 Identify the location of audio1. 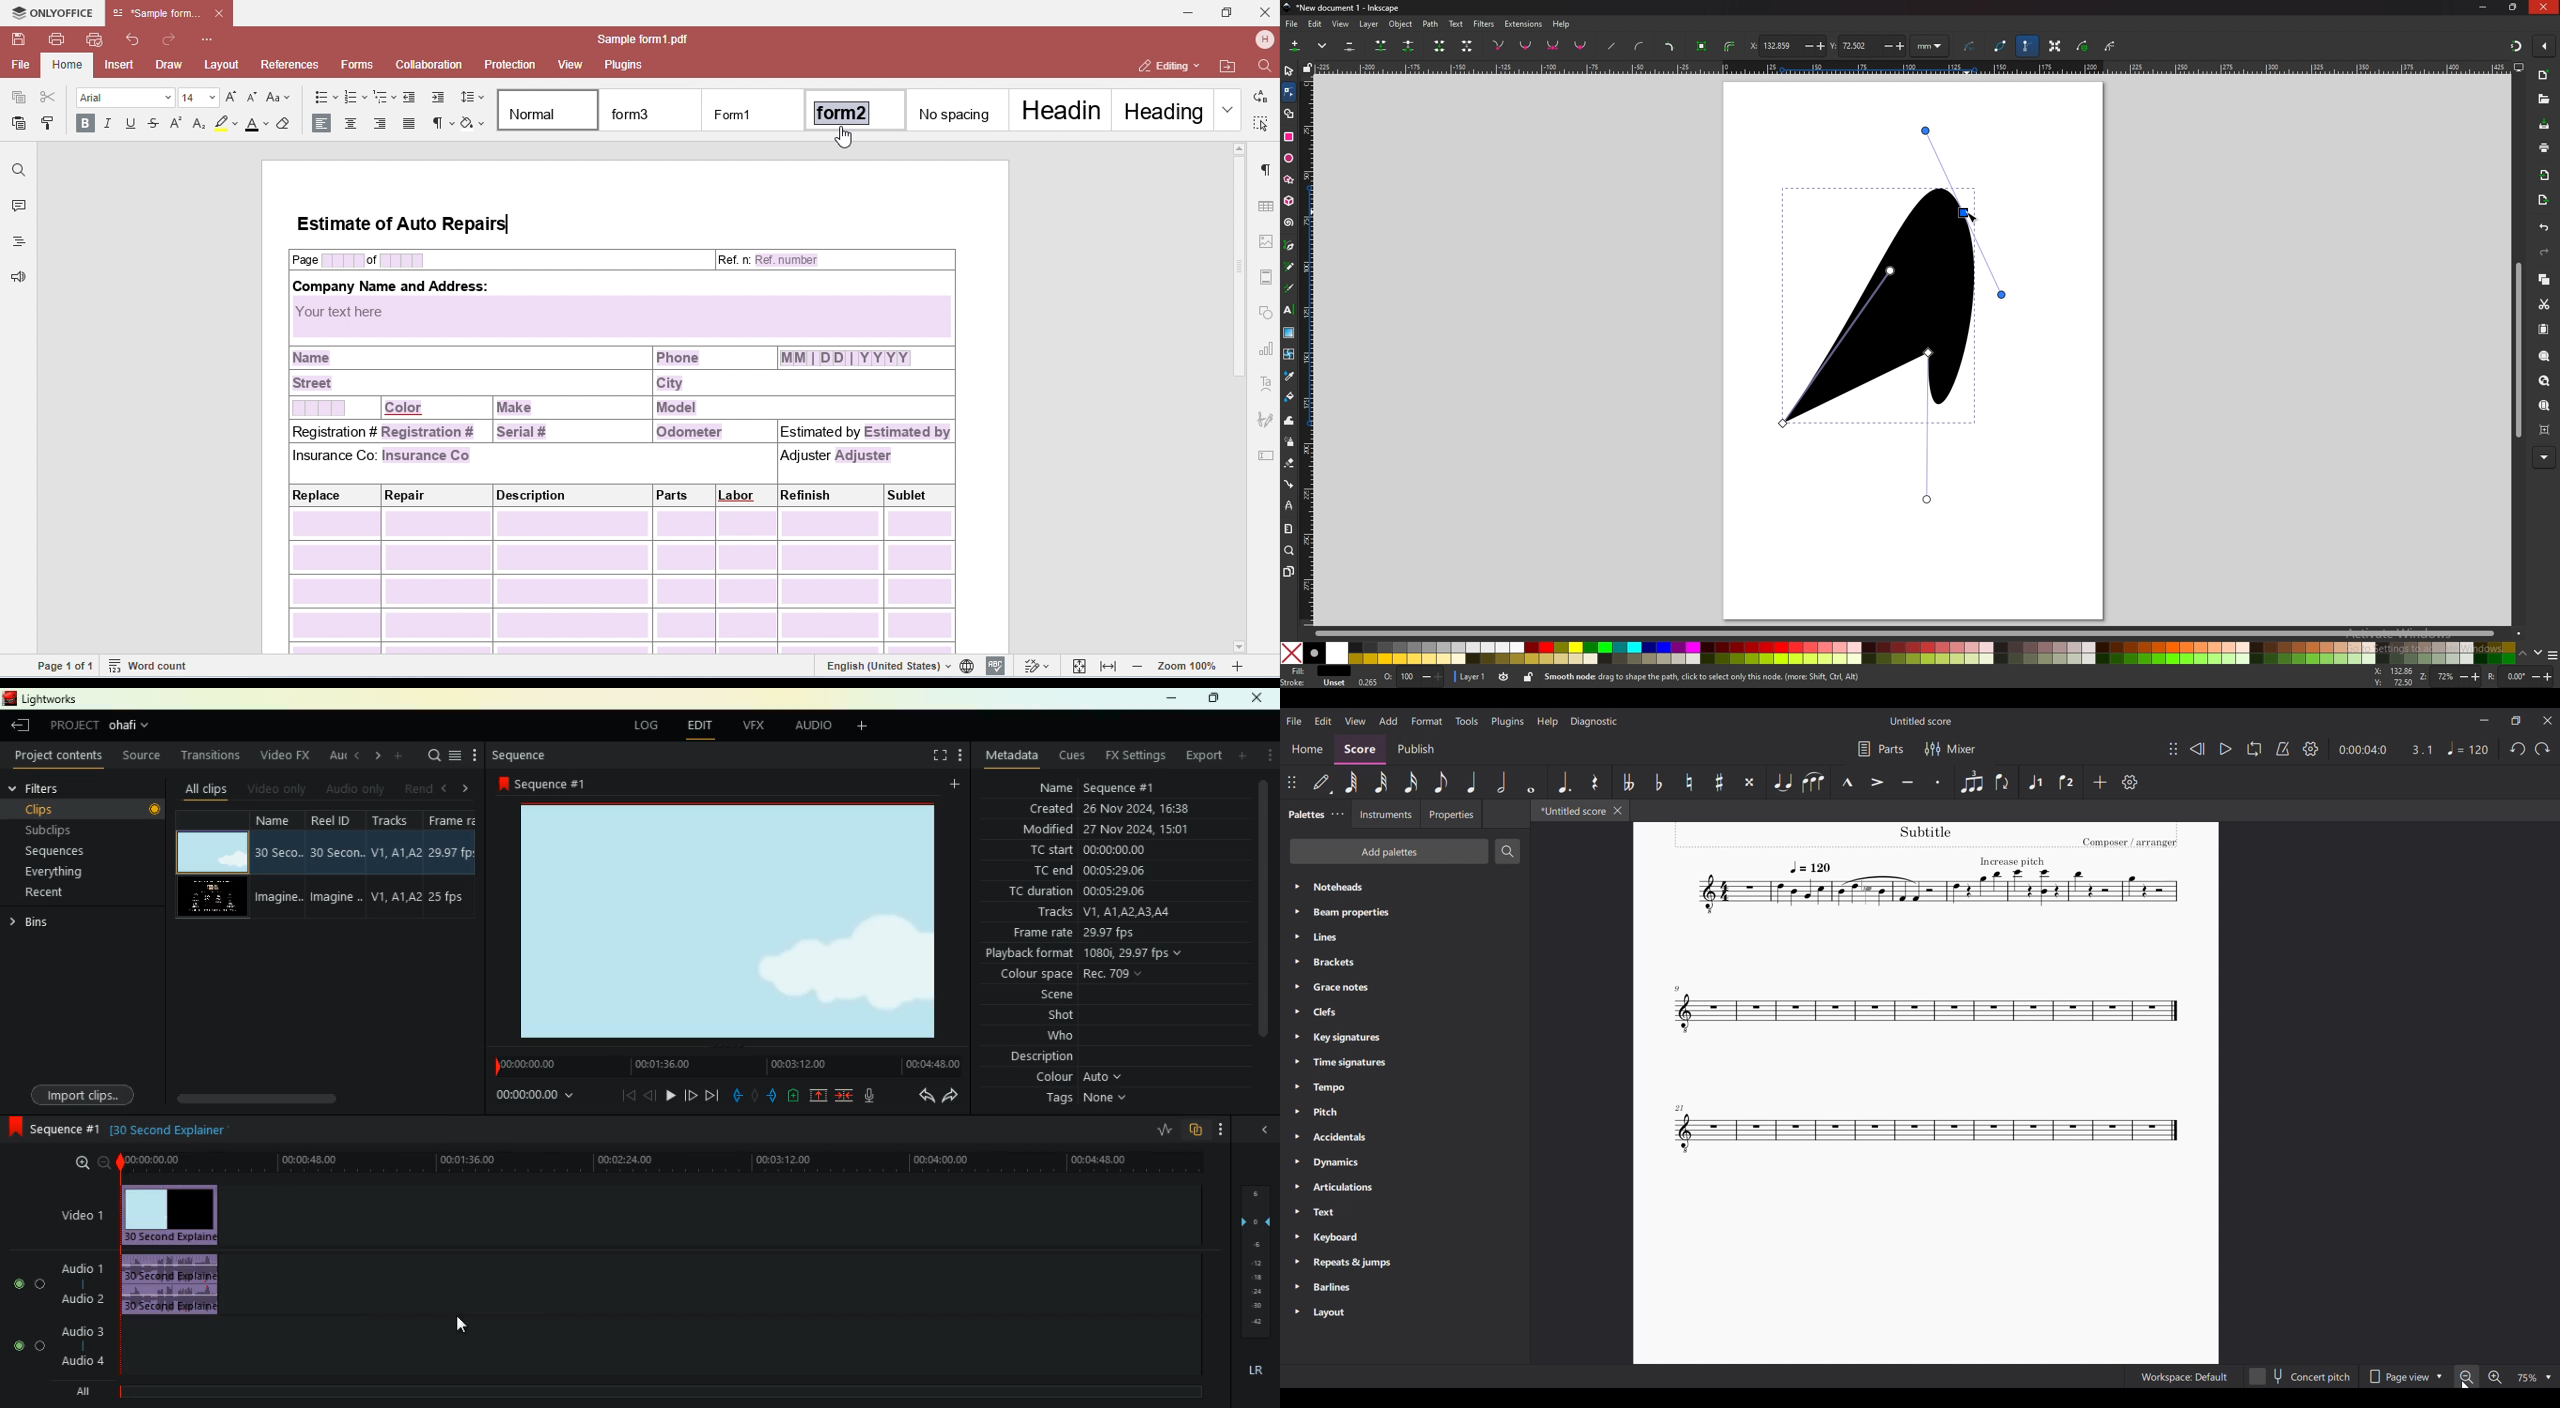
(83, 1269).